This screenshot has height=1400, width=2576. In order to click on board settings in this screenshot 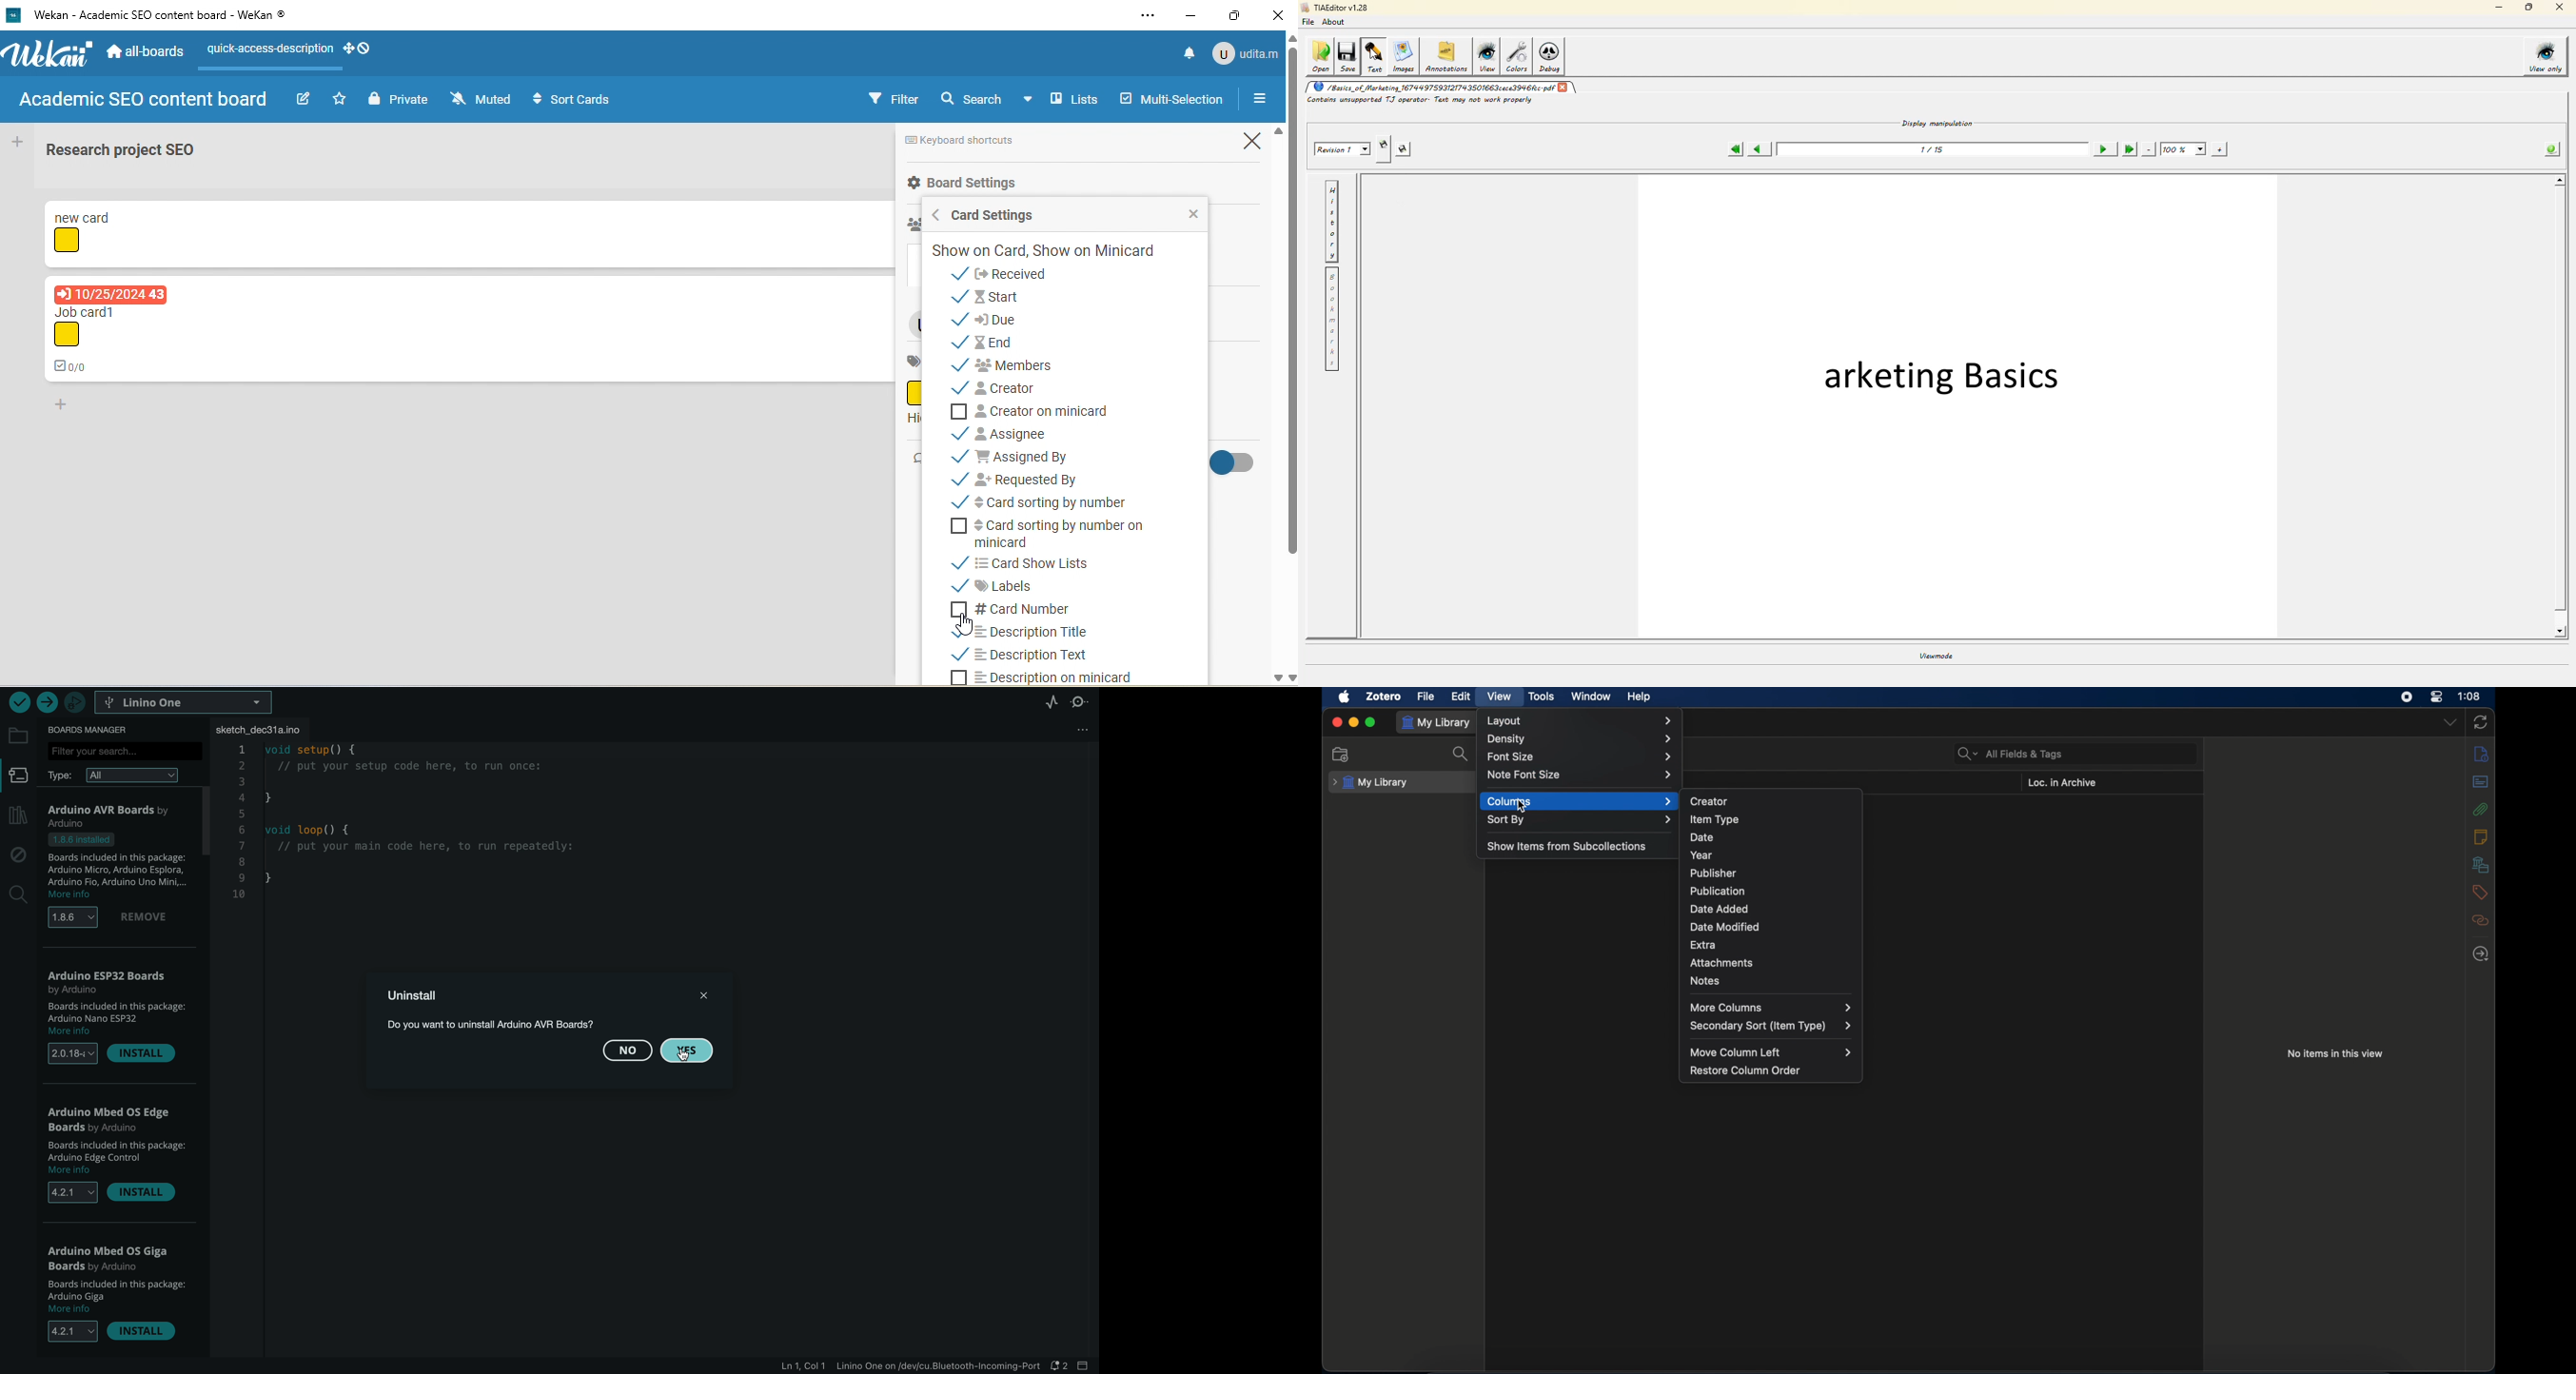, I will do `click(962, 184)`.